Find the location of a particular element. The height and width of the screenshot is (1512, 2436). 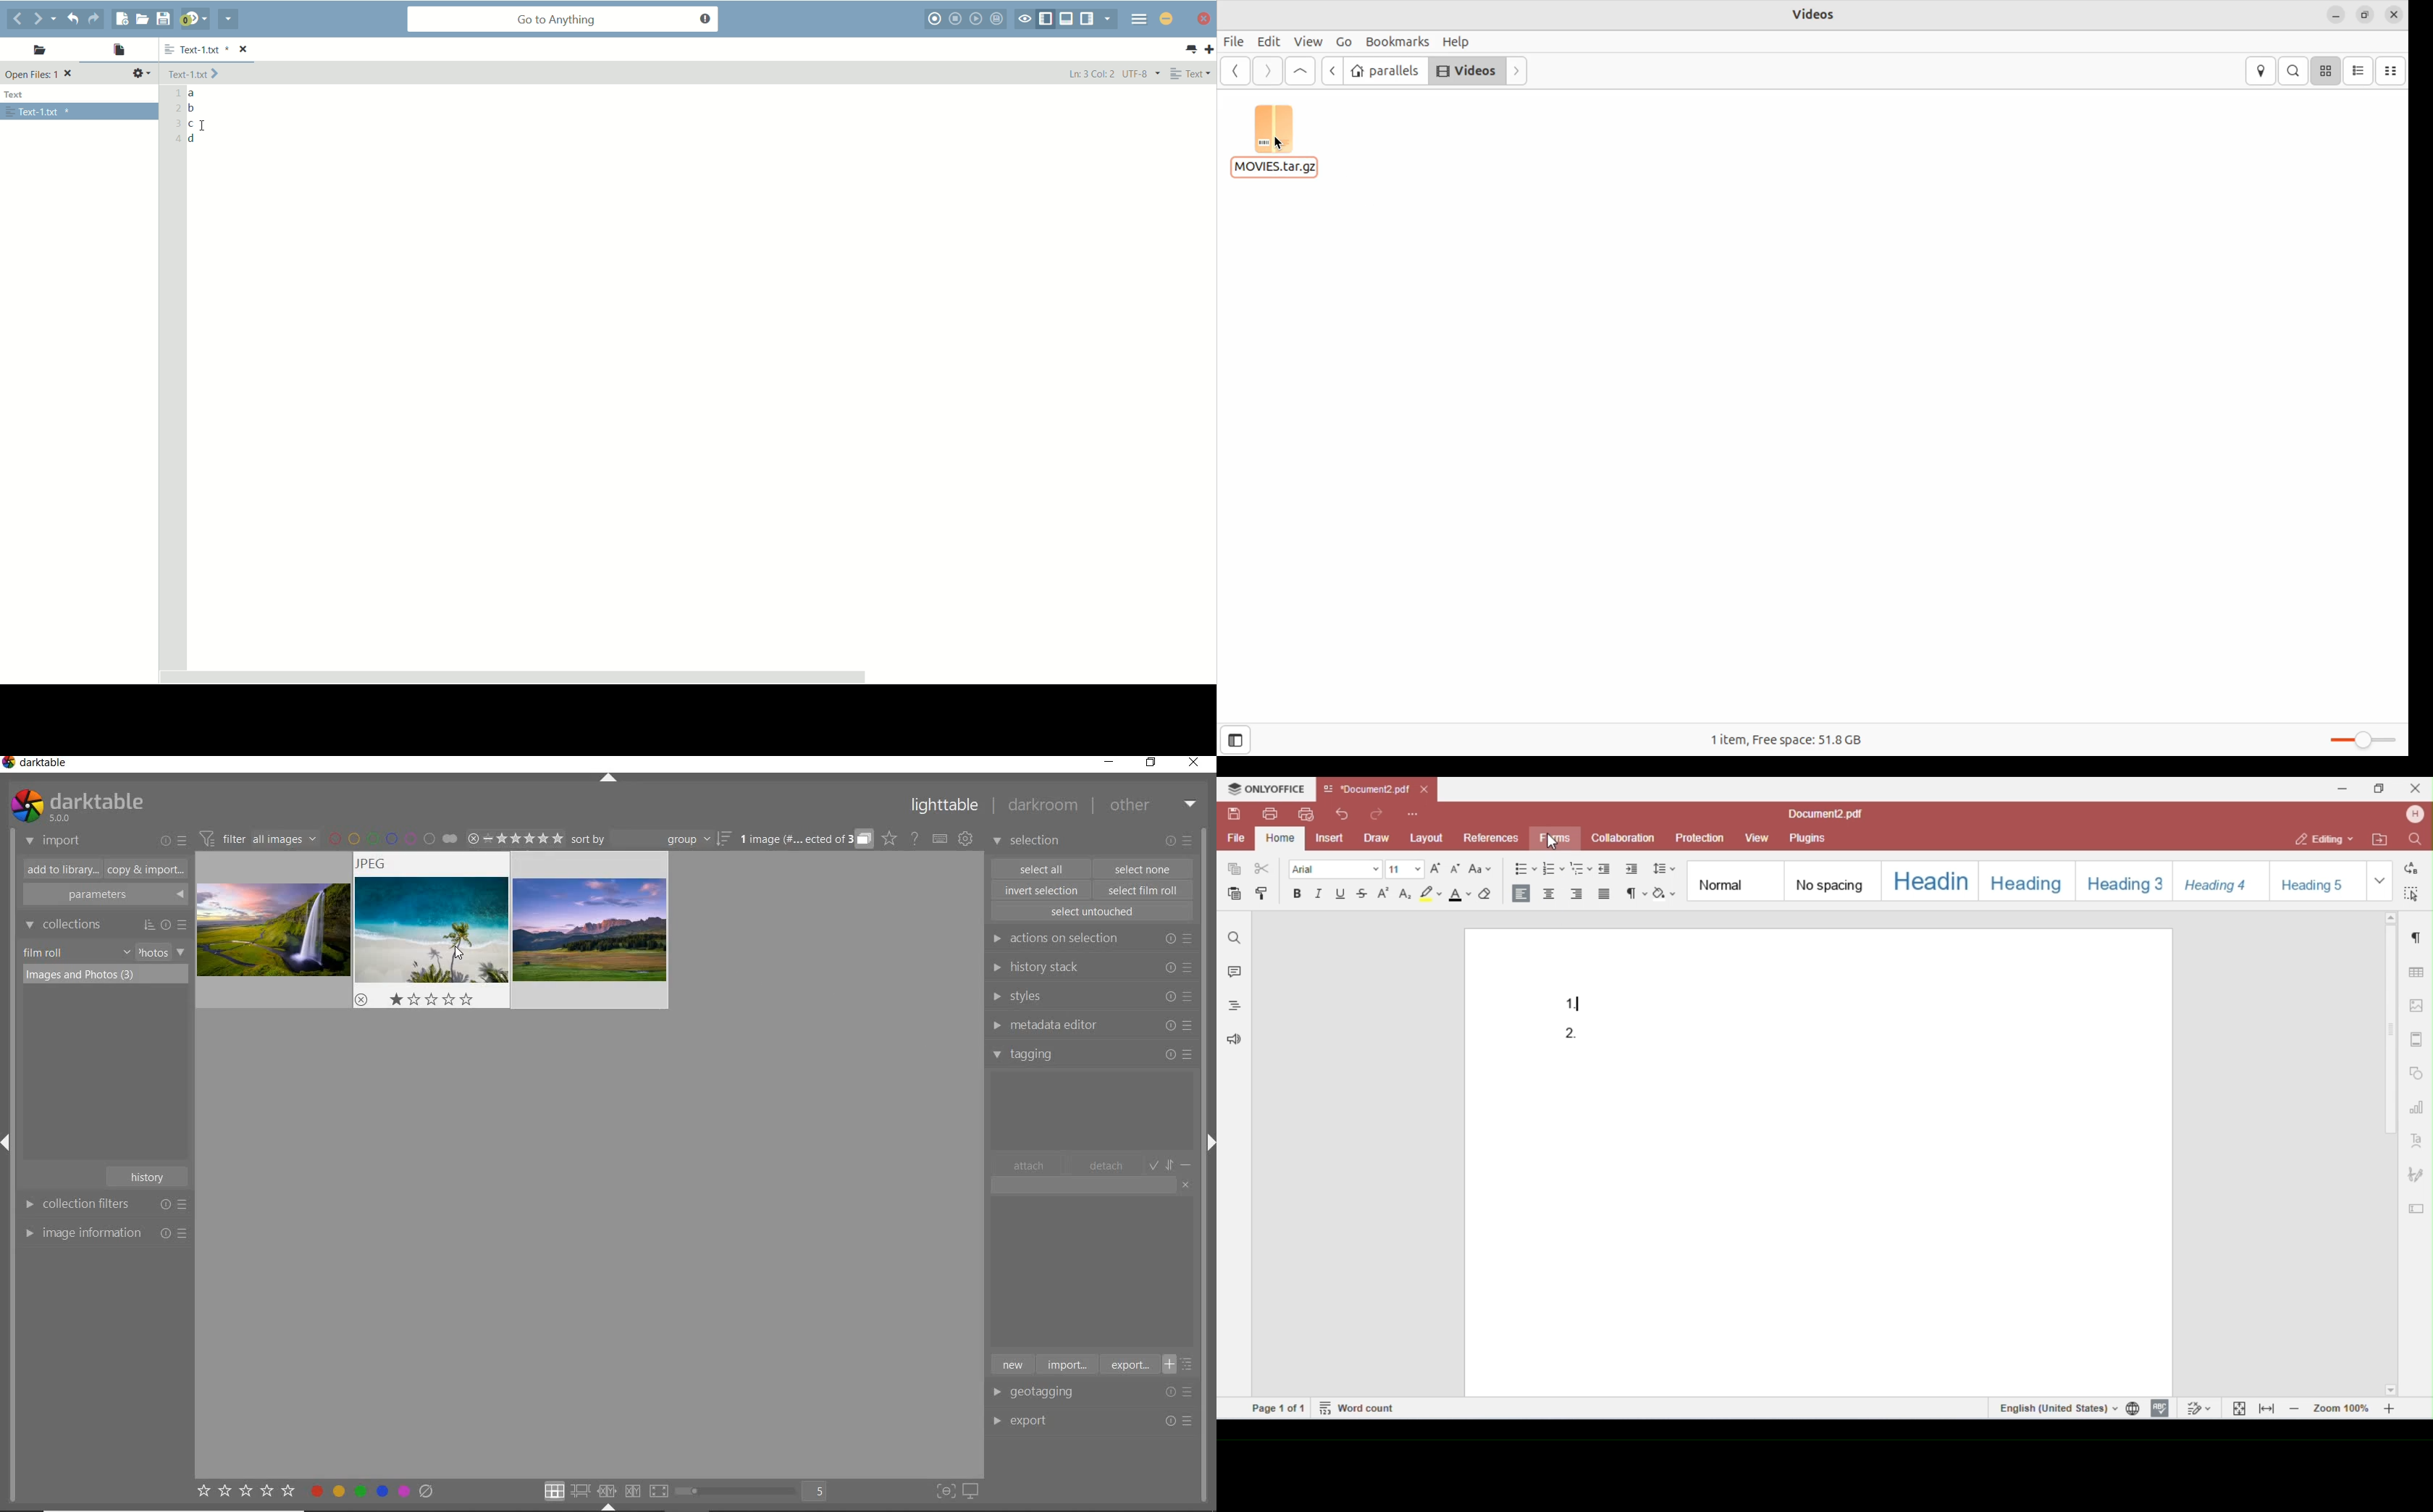

set keyboard shortcut is located at coordinates (940, 839).